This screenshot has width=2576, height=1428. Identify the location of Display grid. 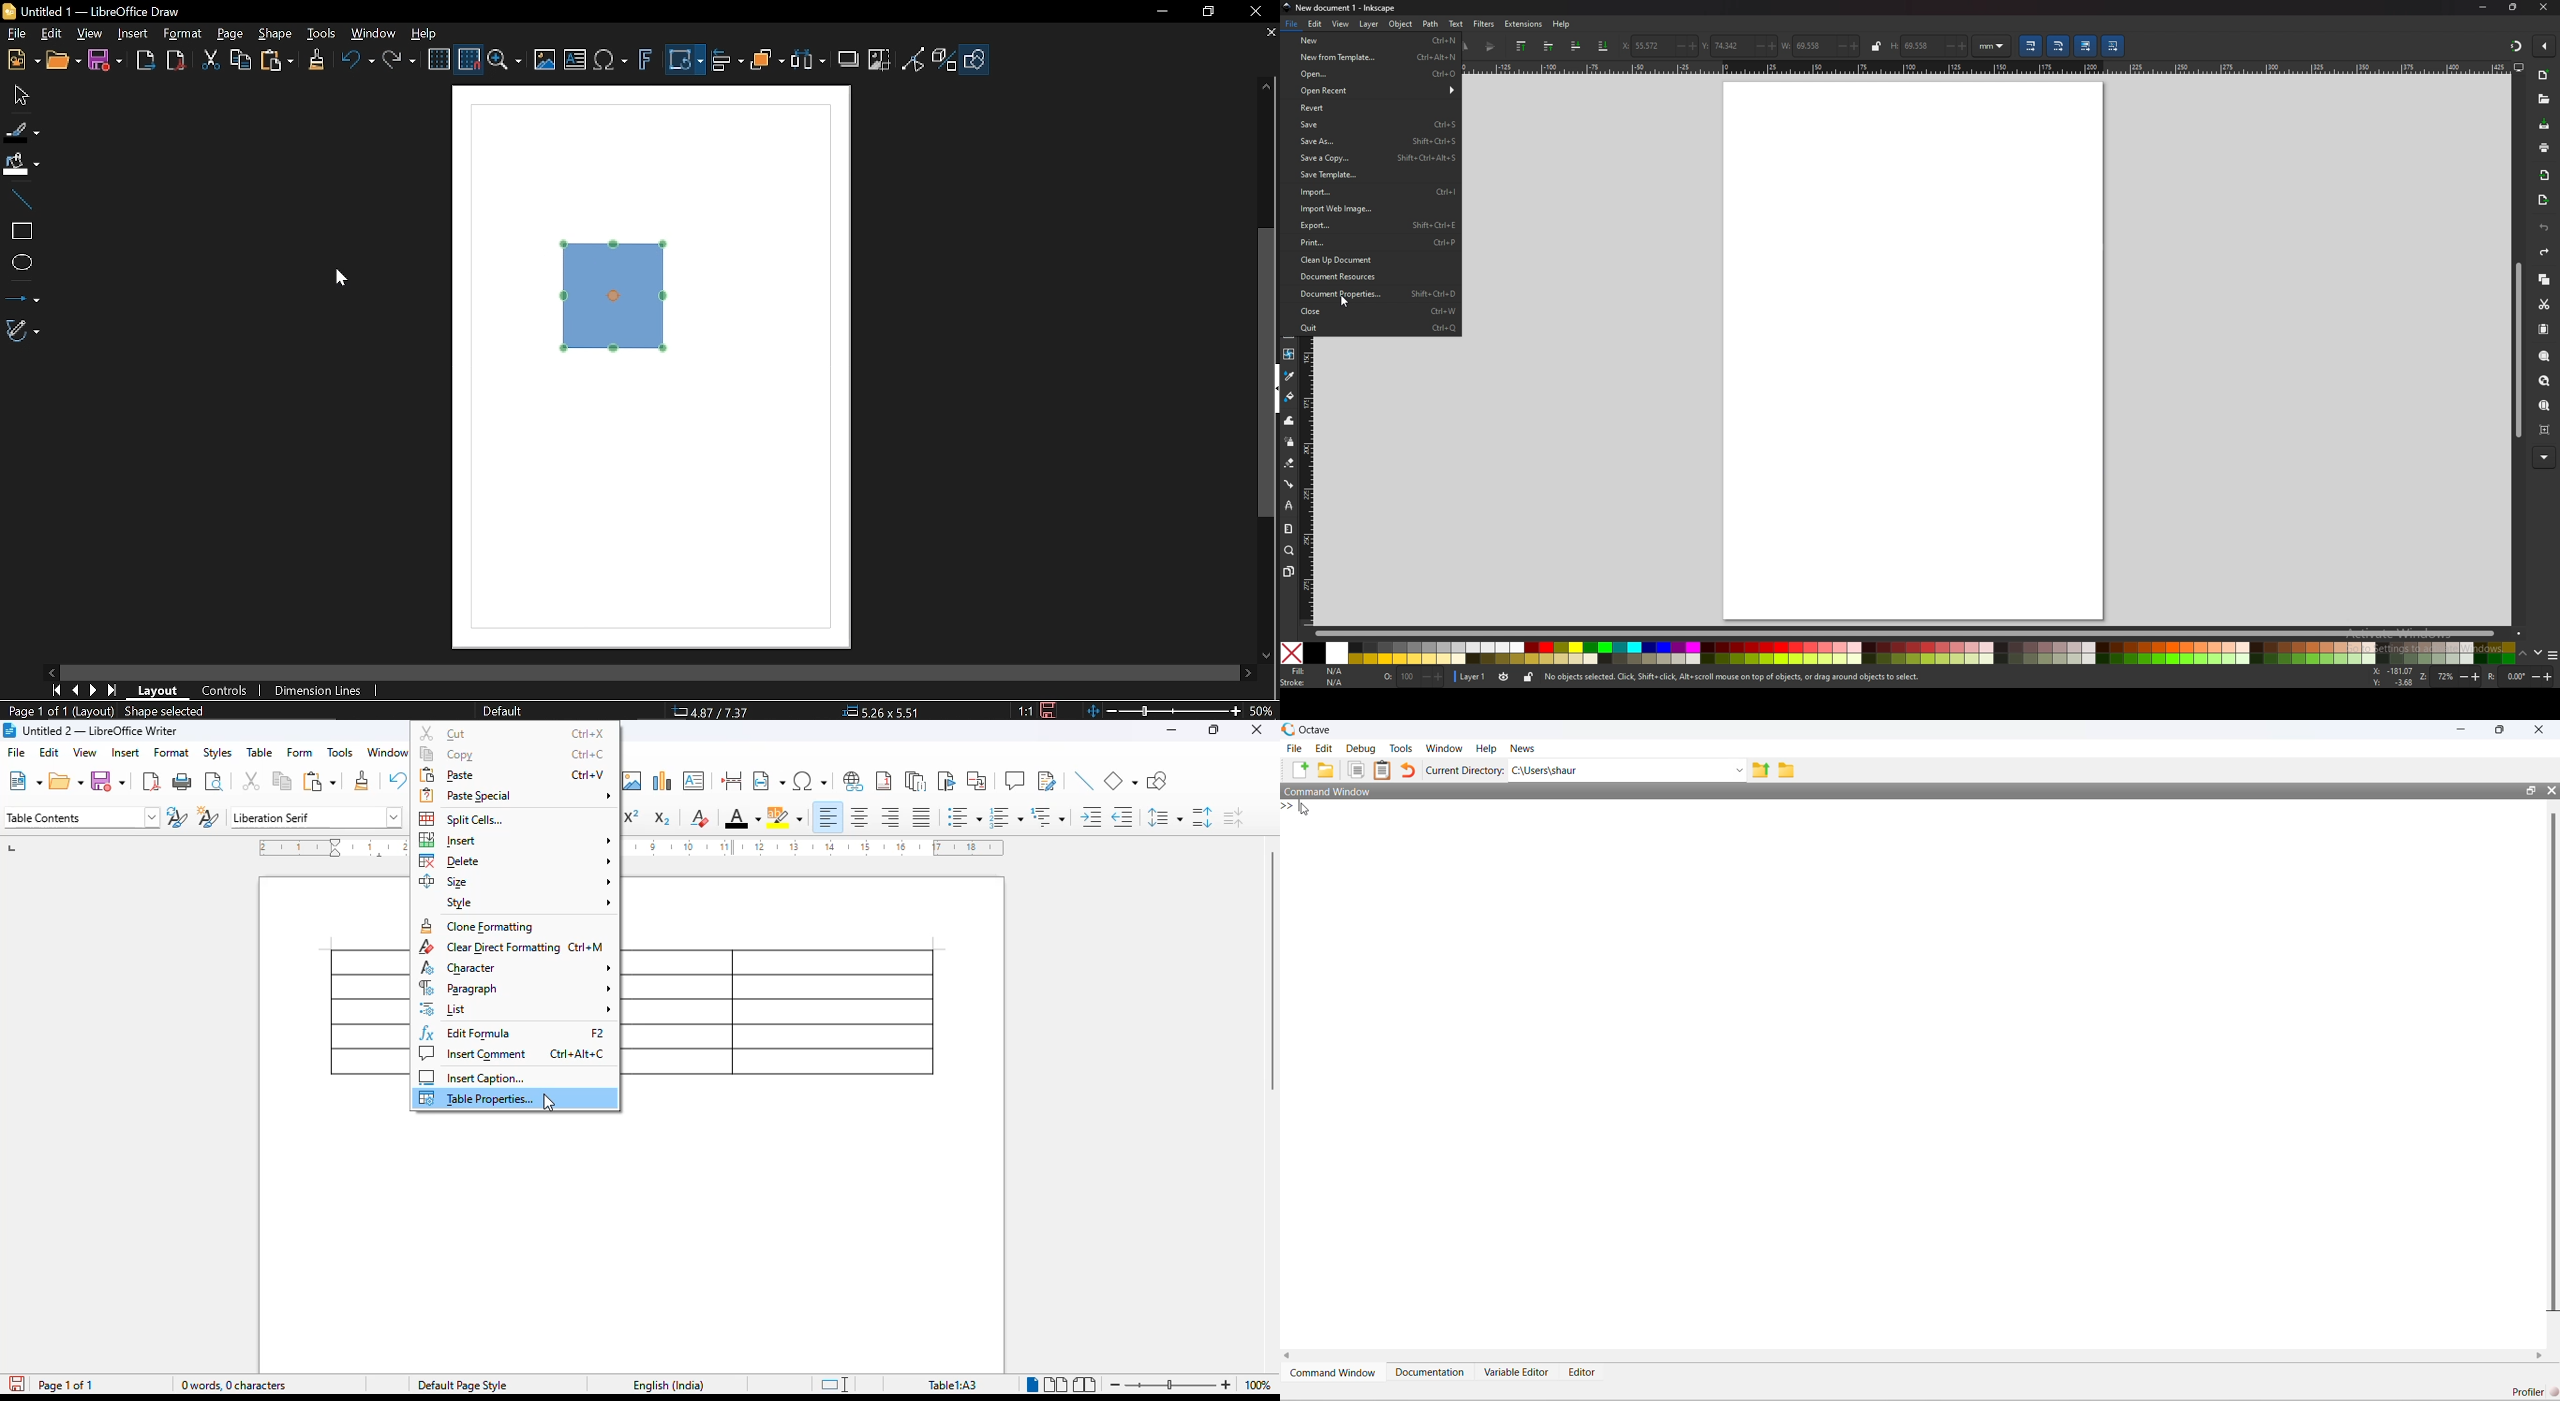
(438, 60).